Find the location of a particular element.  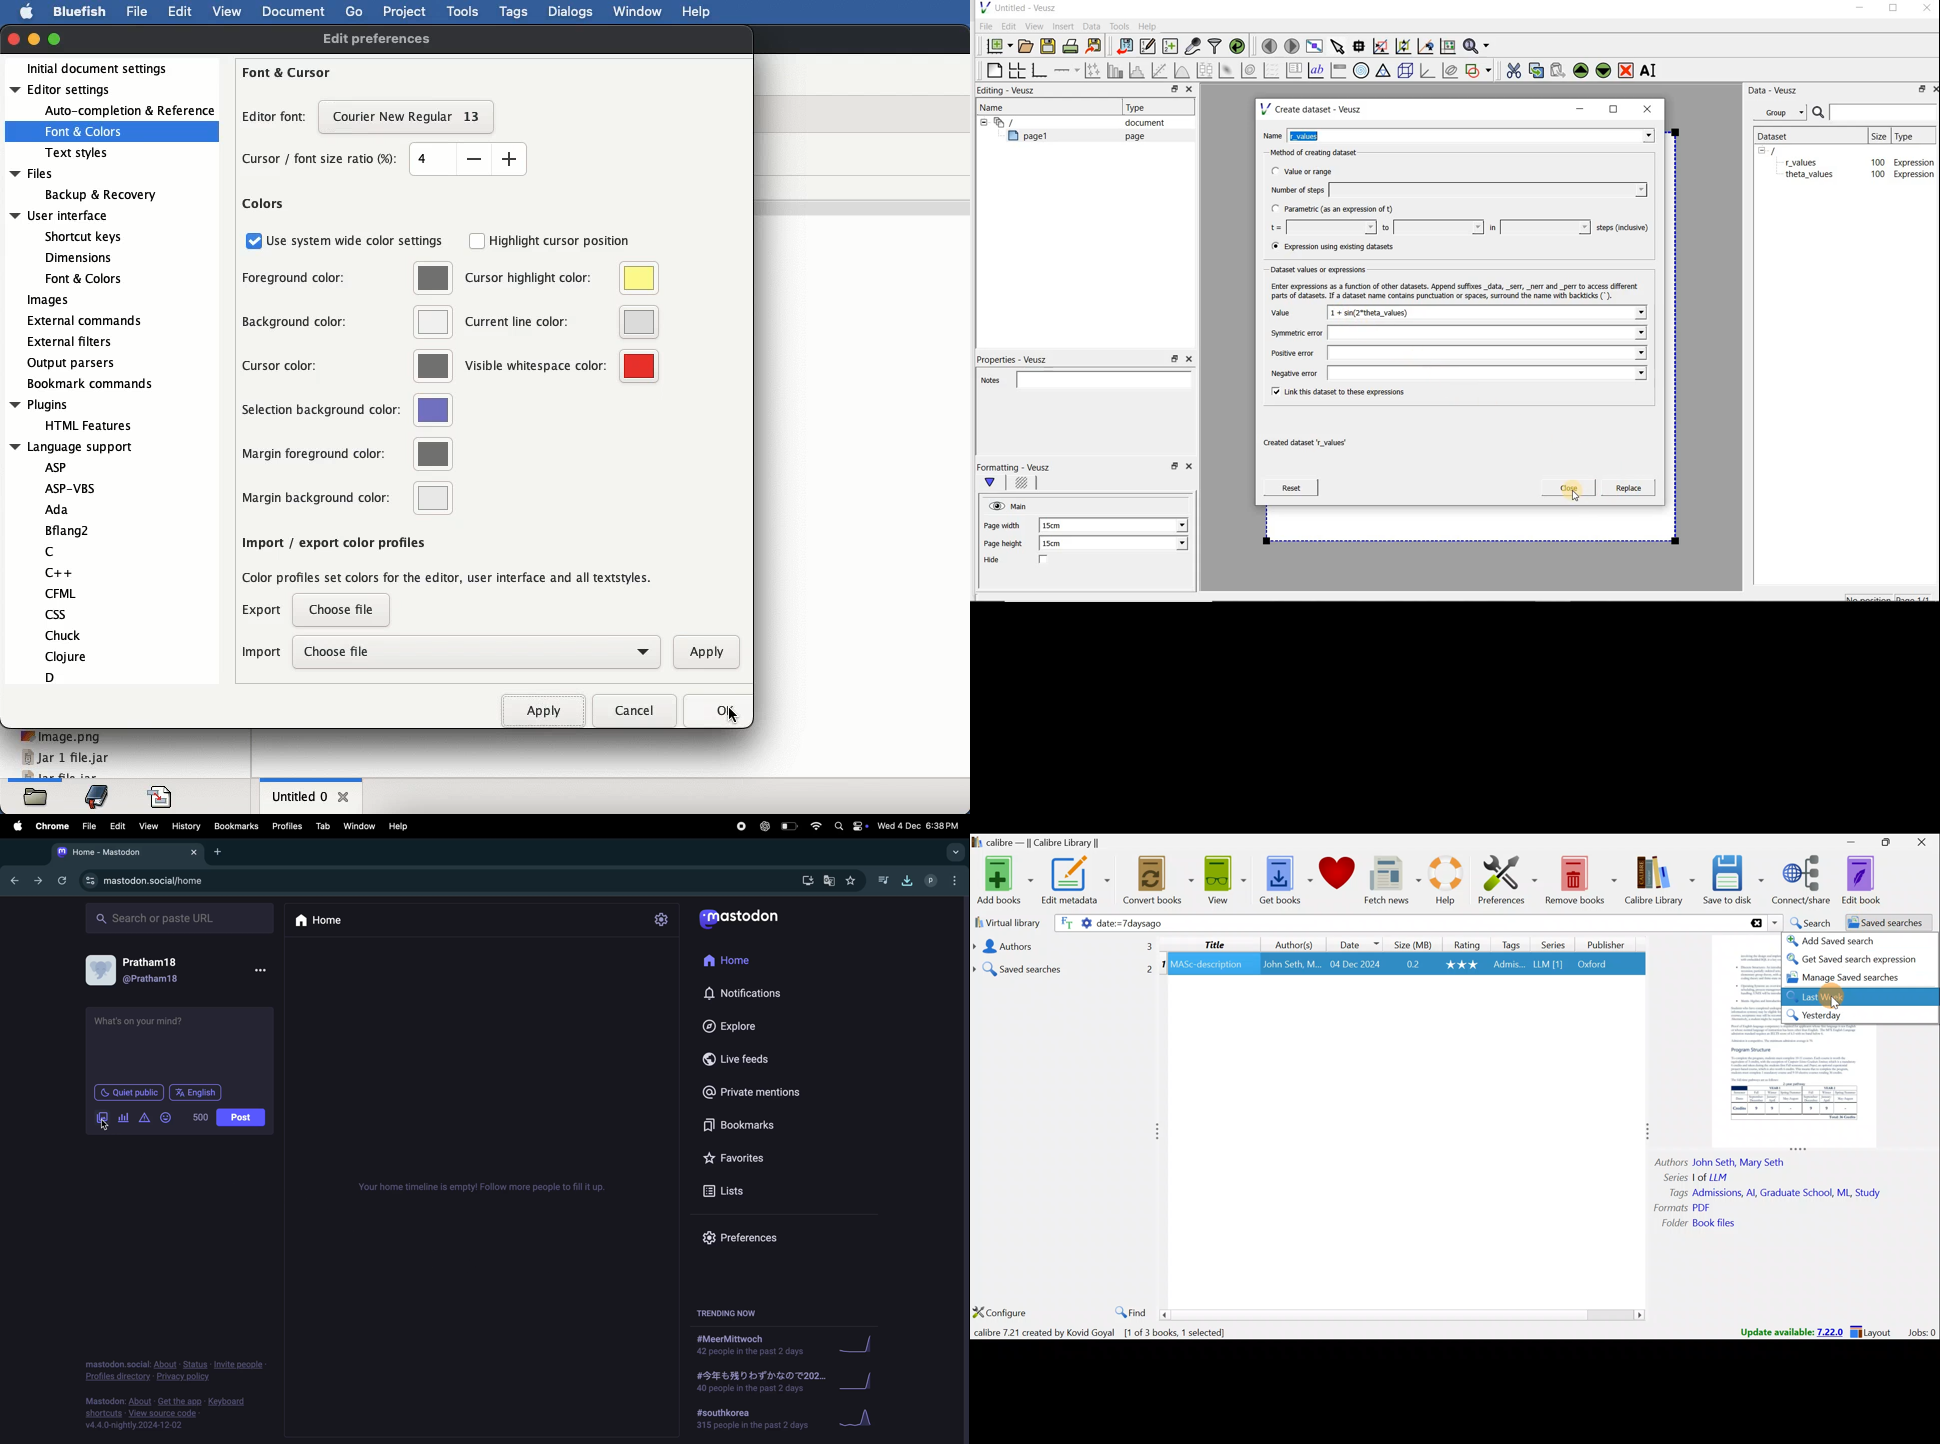

apple logo is located at coordinates (27, 12).